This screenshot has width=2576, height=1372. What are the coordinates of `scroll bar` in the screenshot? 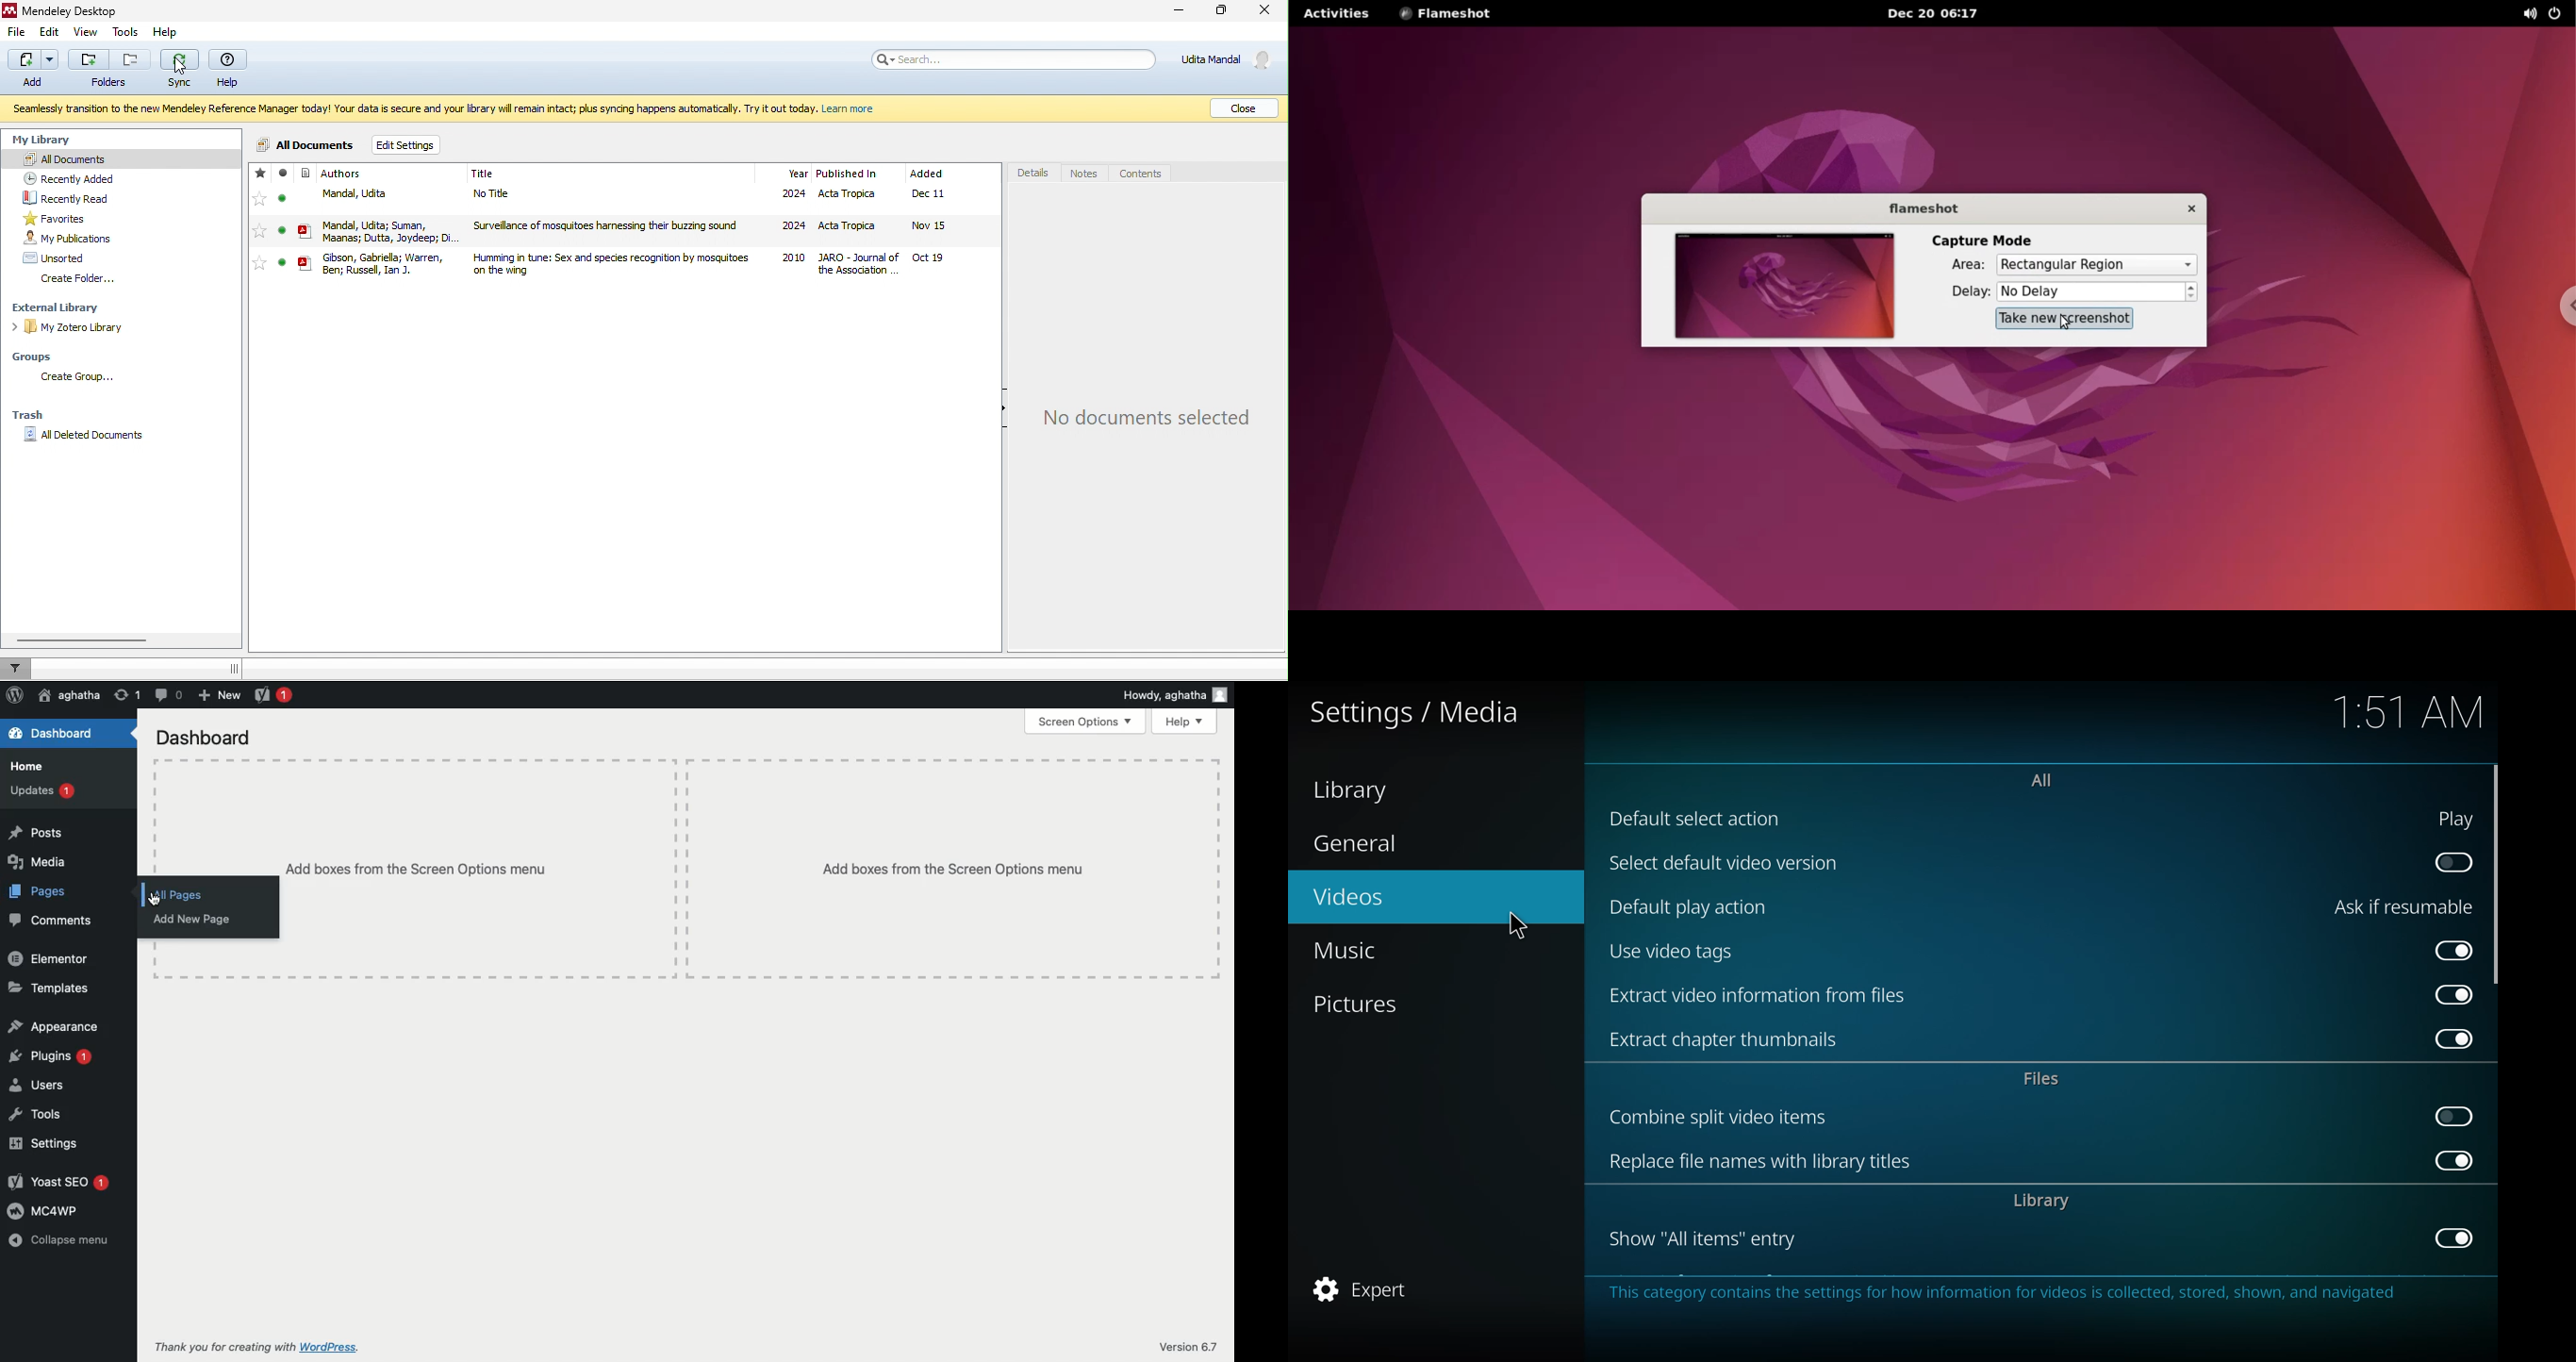 It's located at (2496, 871).